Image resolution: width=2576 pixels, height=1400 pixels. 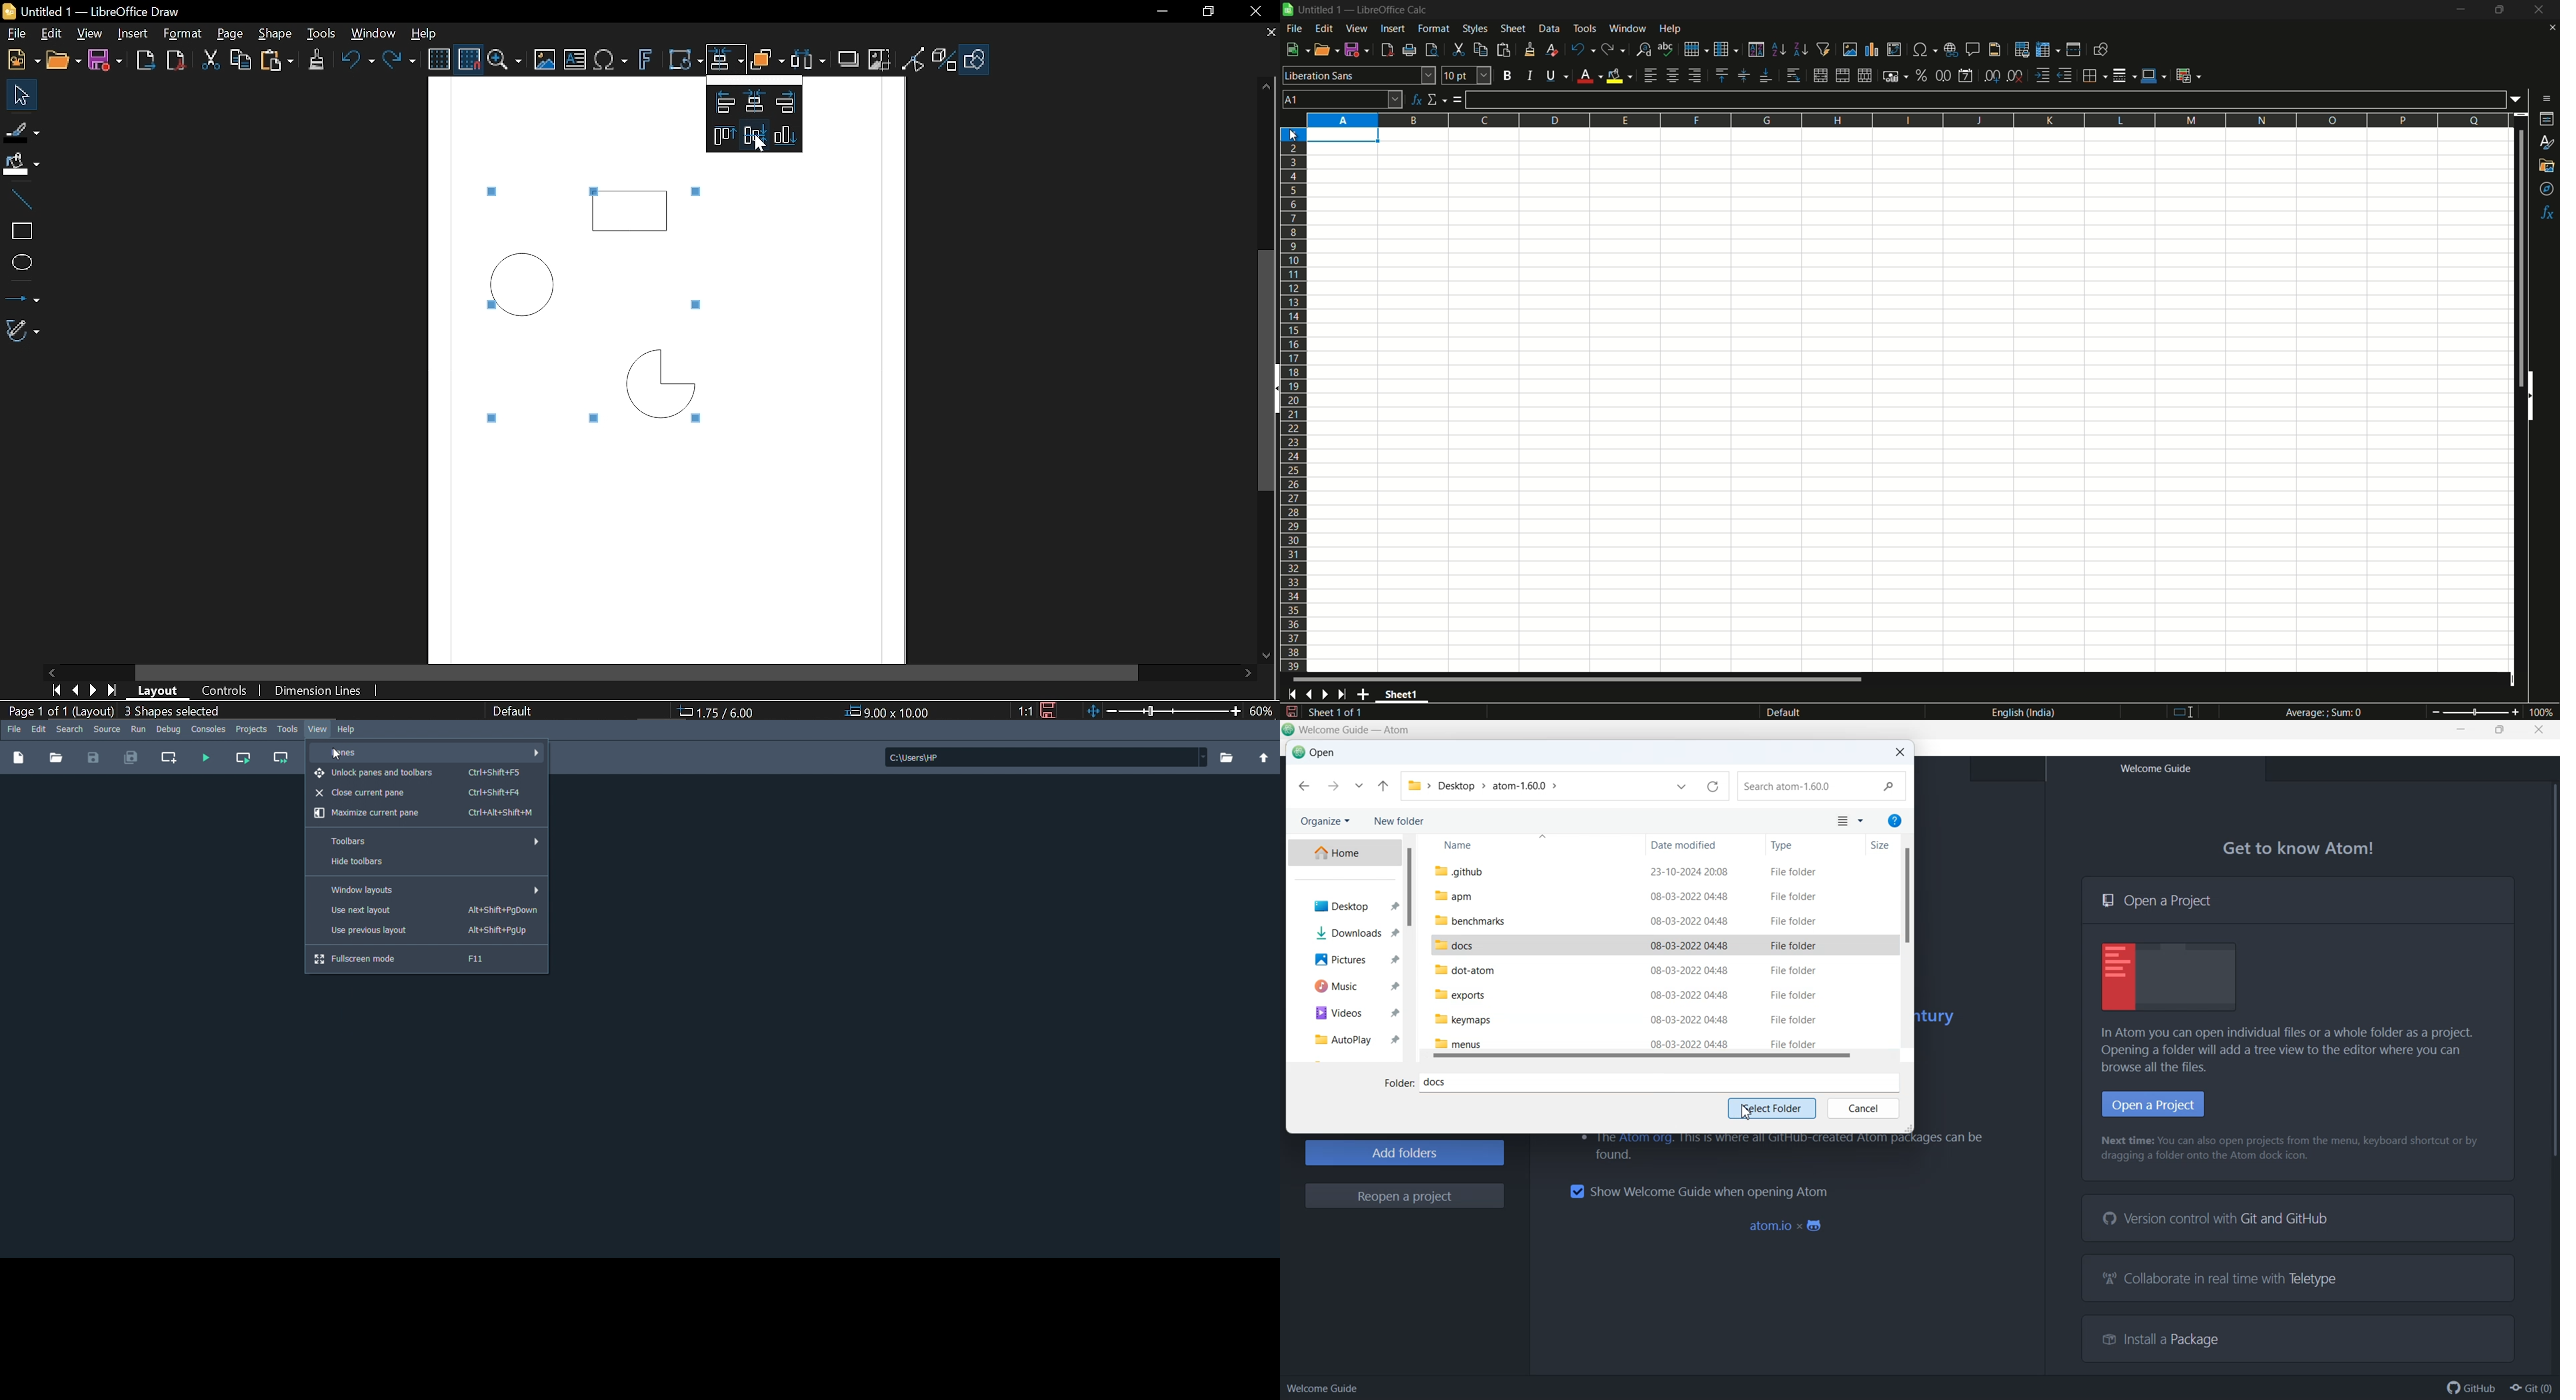 I want to click on Tools, so click(x=322, y=34).